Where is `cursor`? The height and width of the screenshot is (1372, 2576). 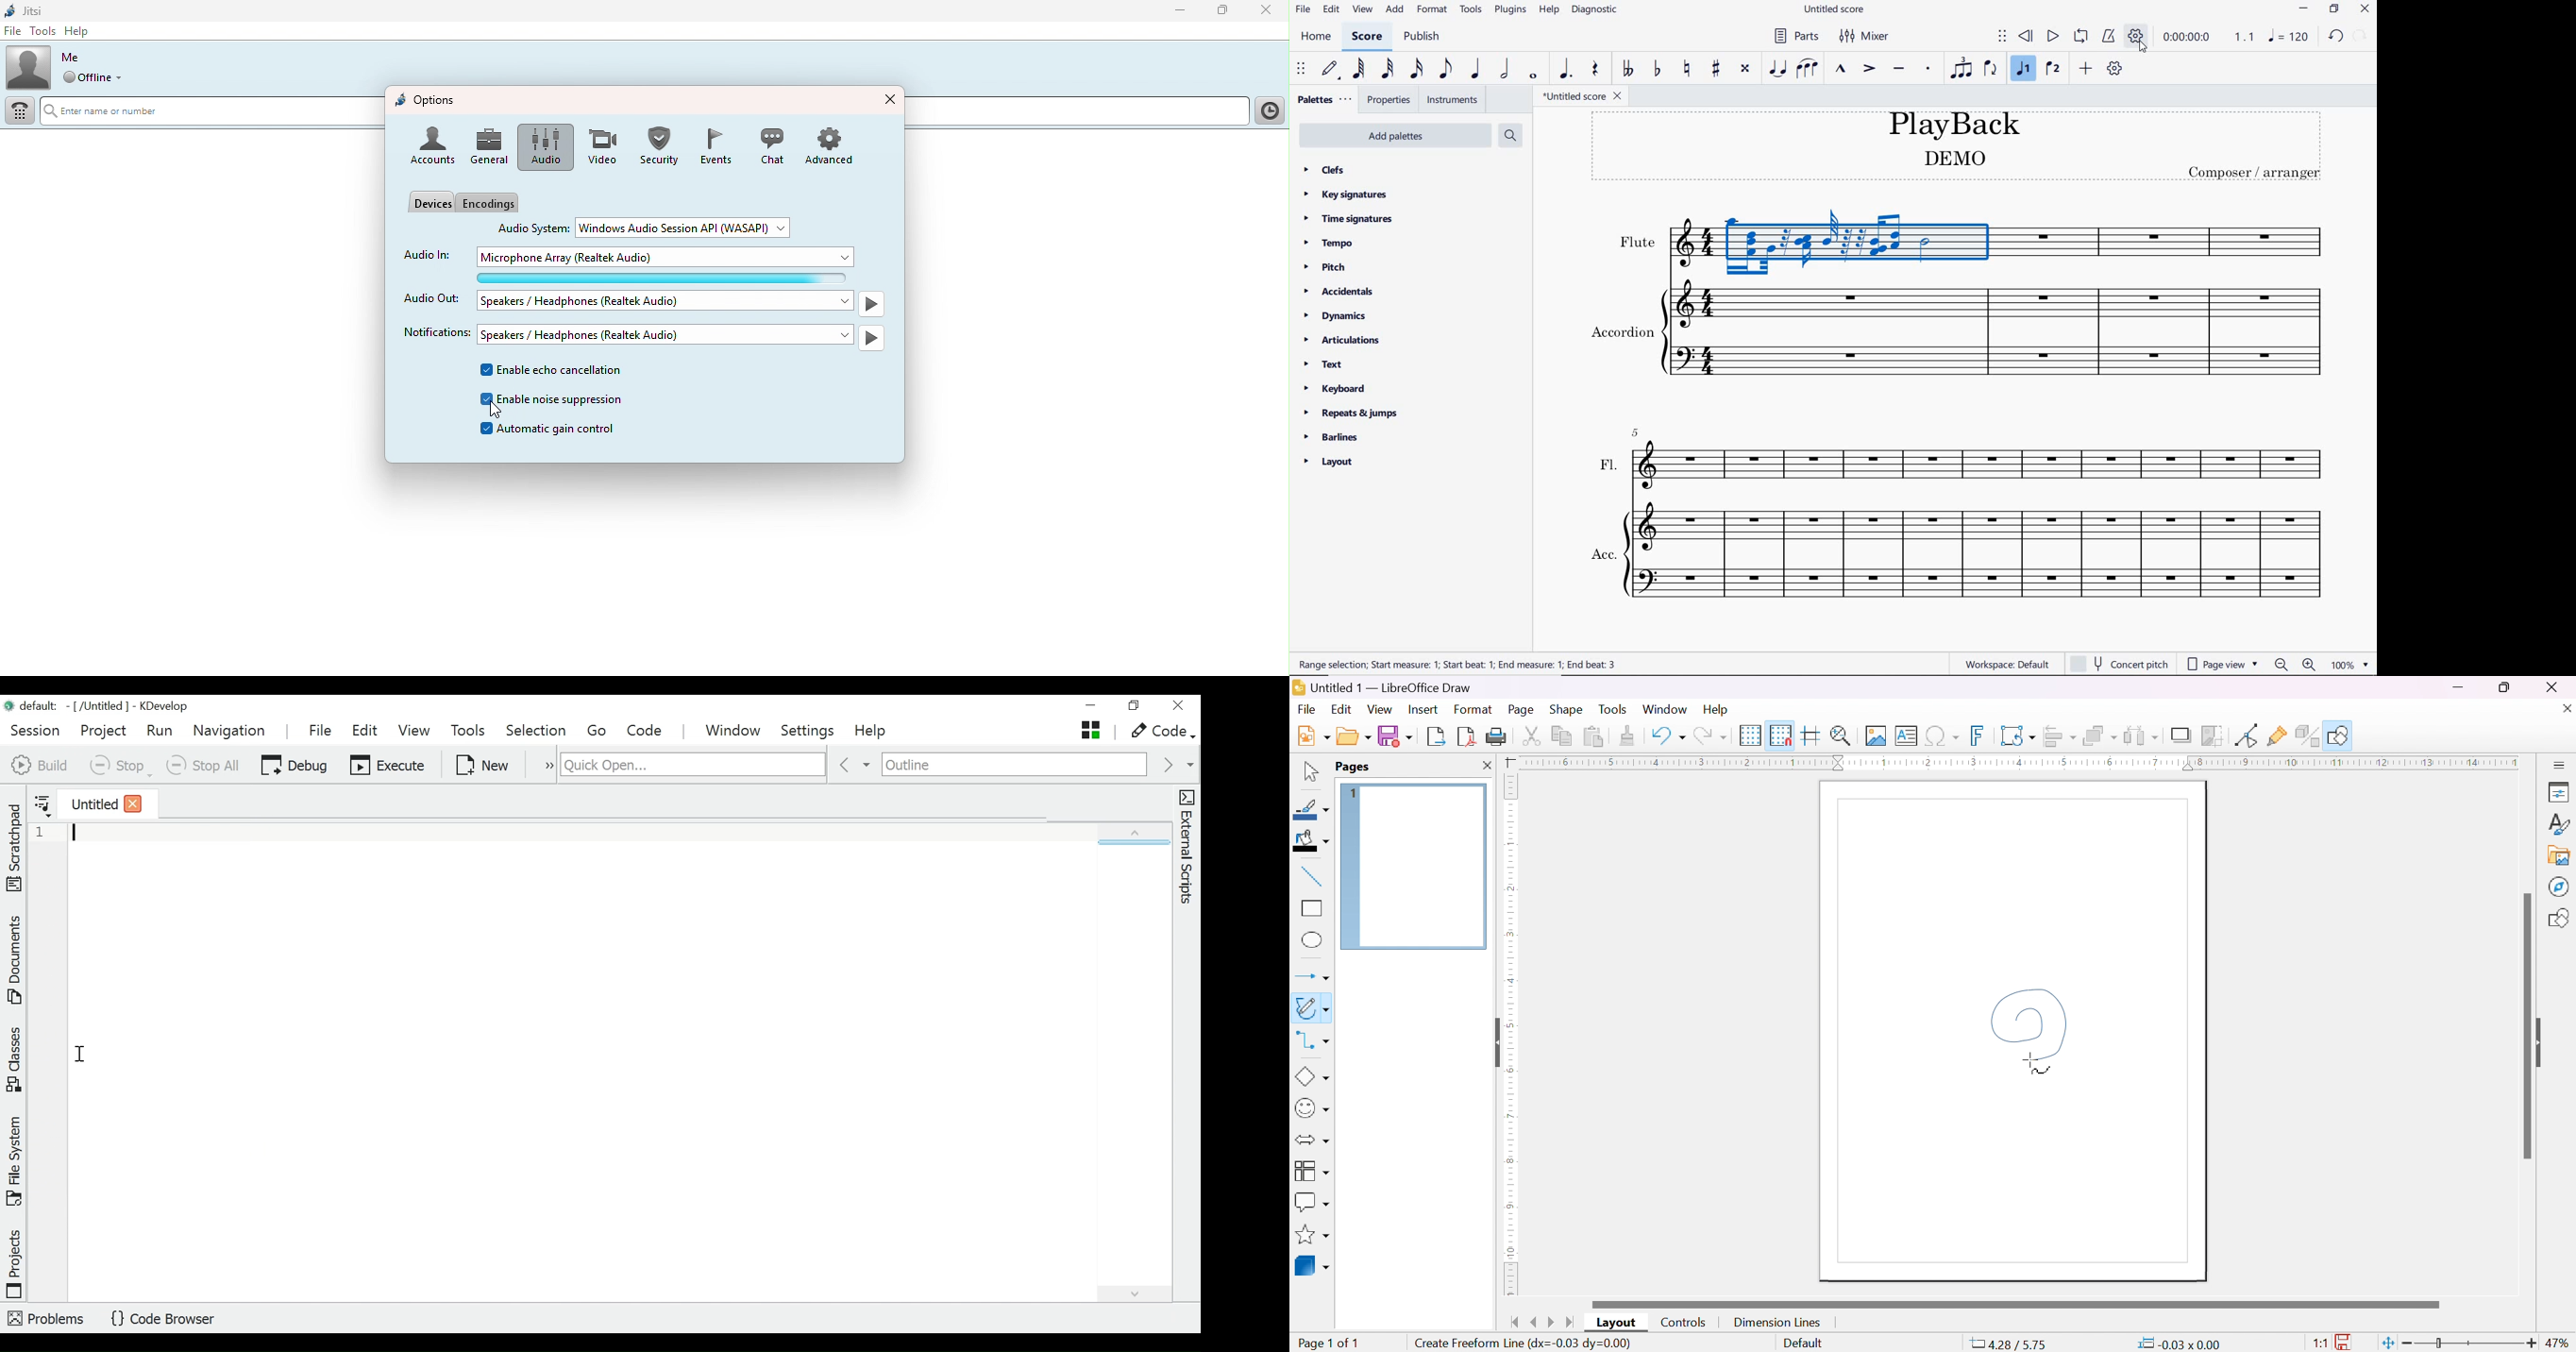
cursor is located at coordinates (2146, 50).